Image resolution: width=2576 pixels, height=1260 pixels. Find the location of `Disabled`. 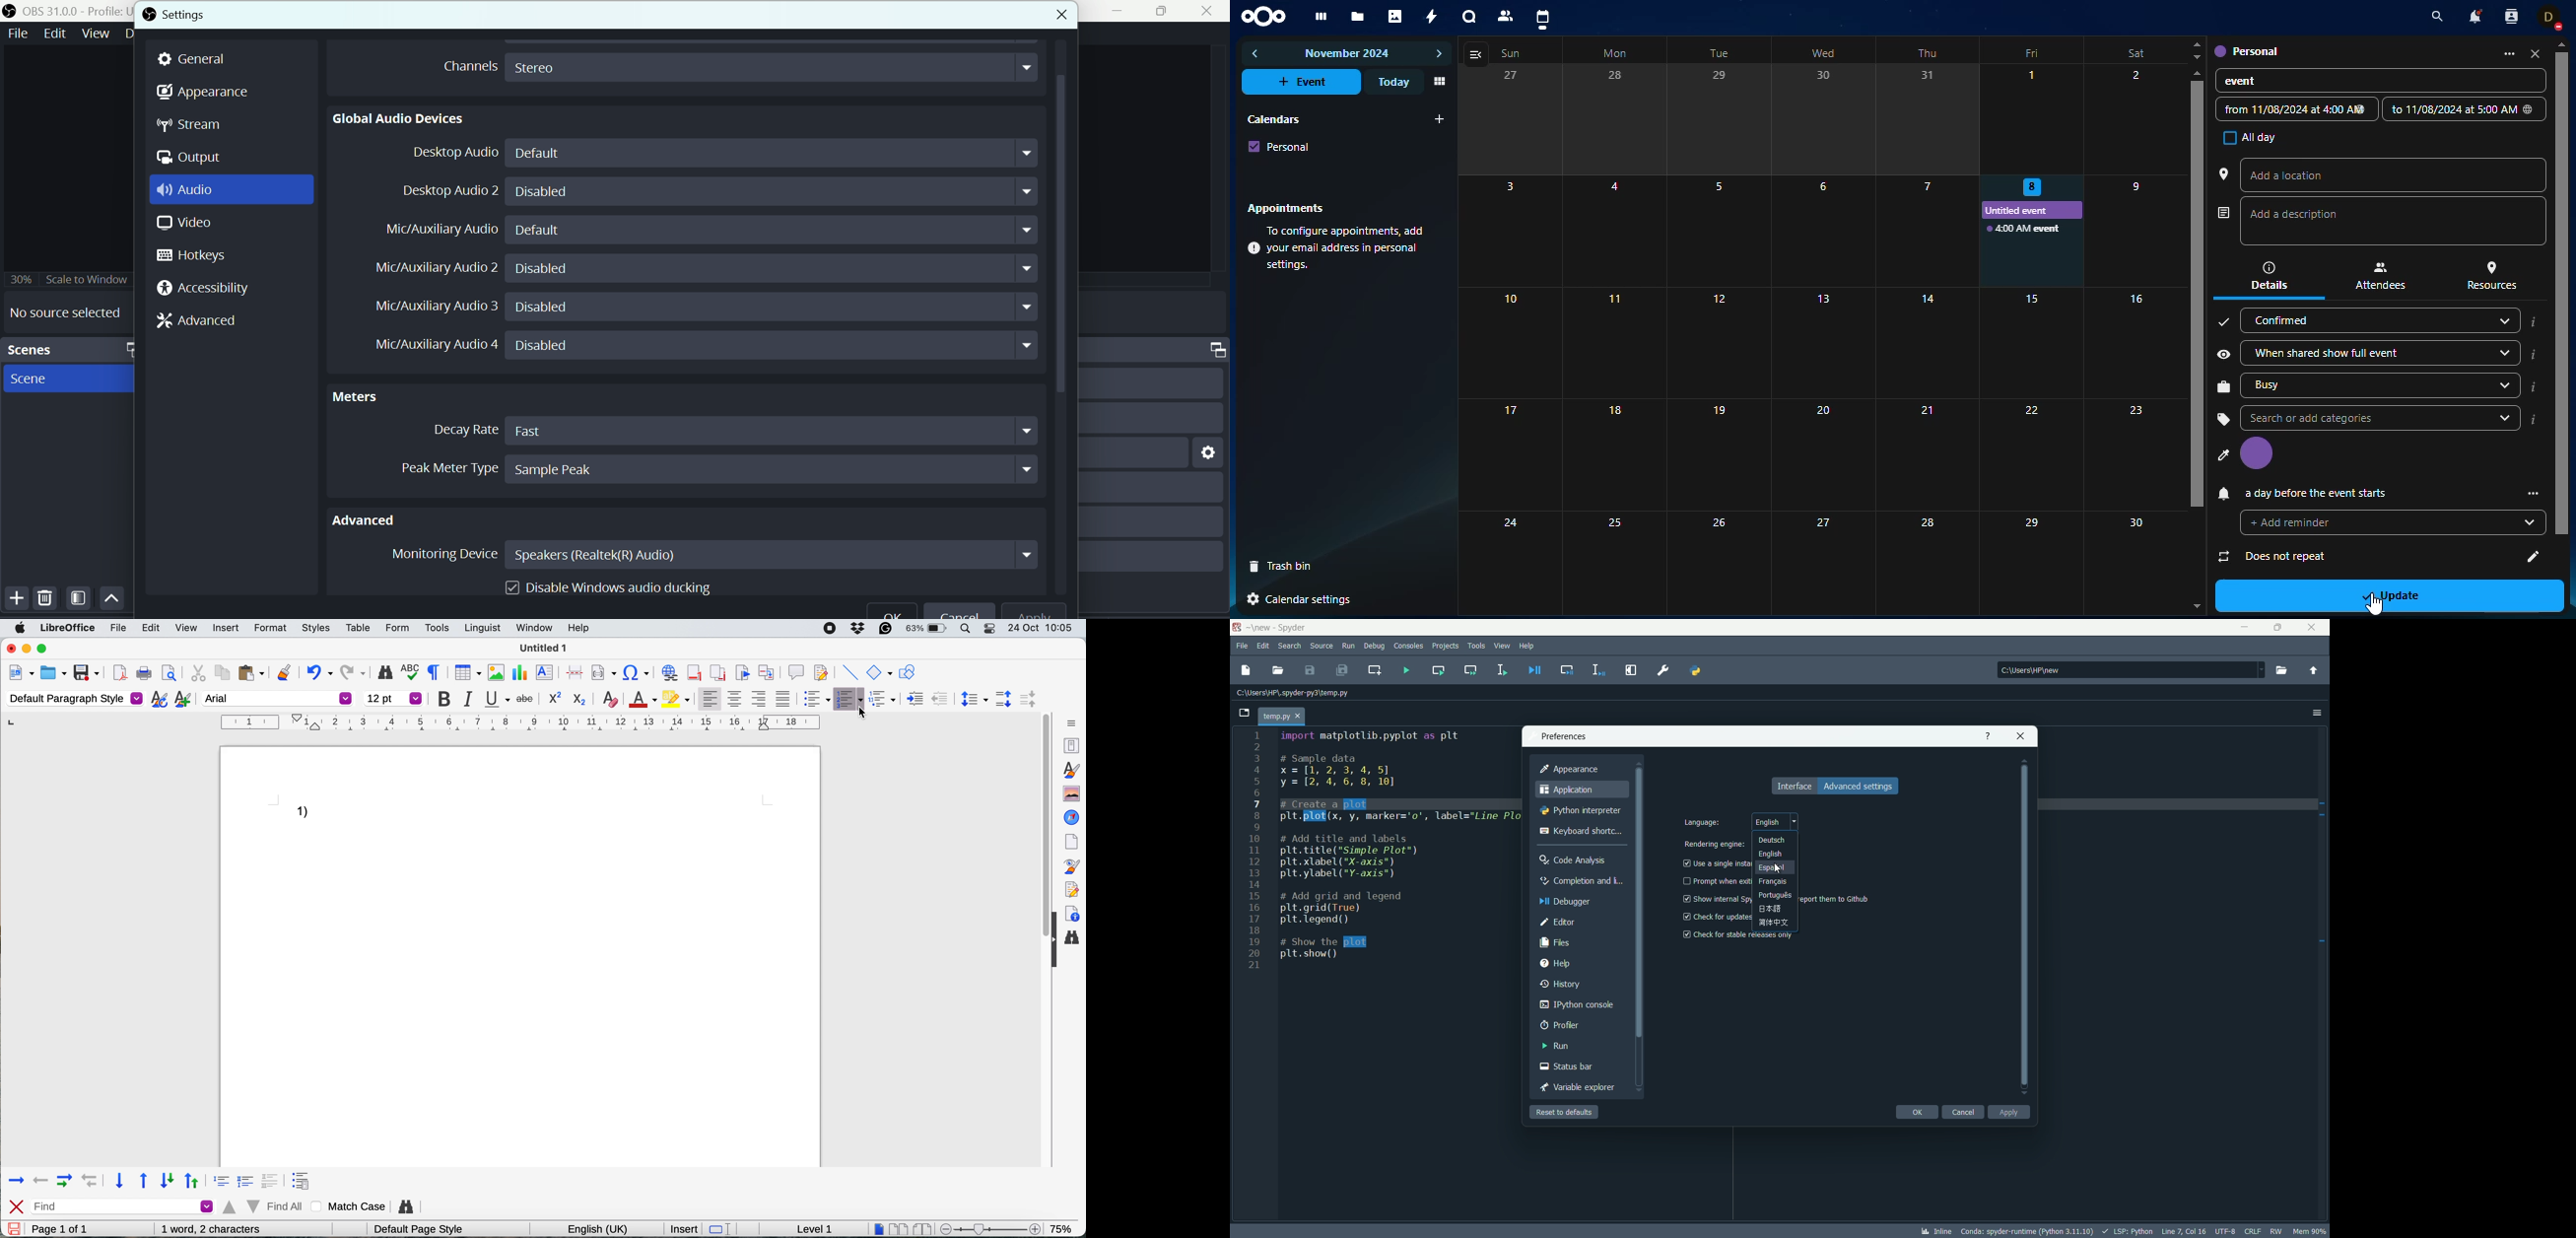

Disabled is located at coordinates (773, 192).